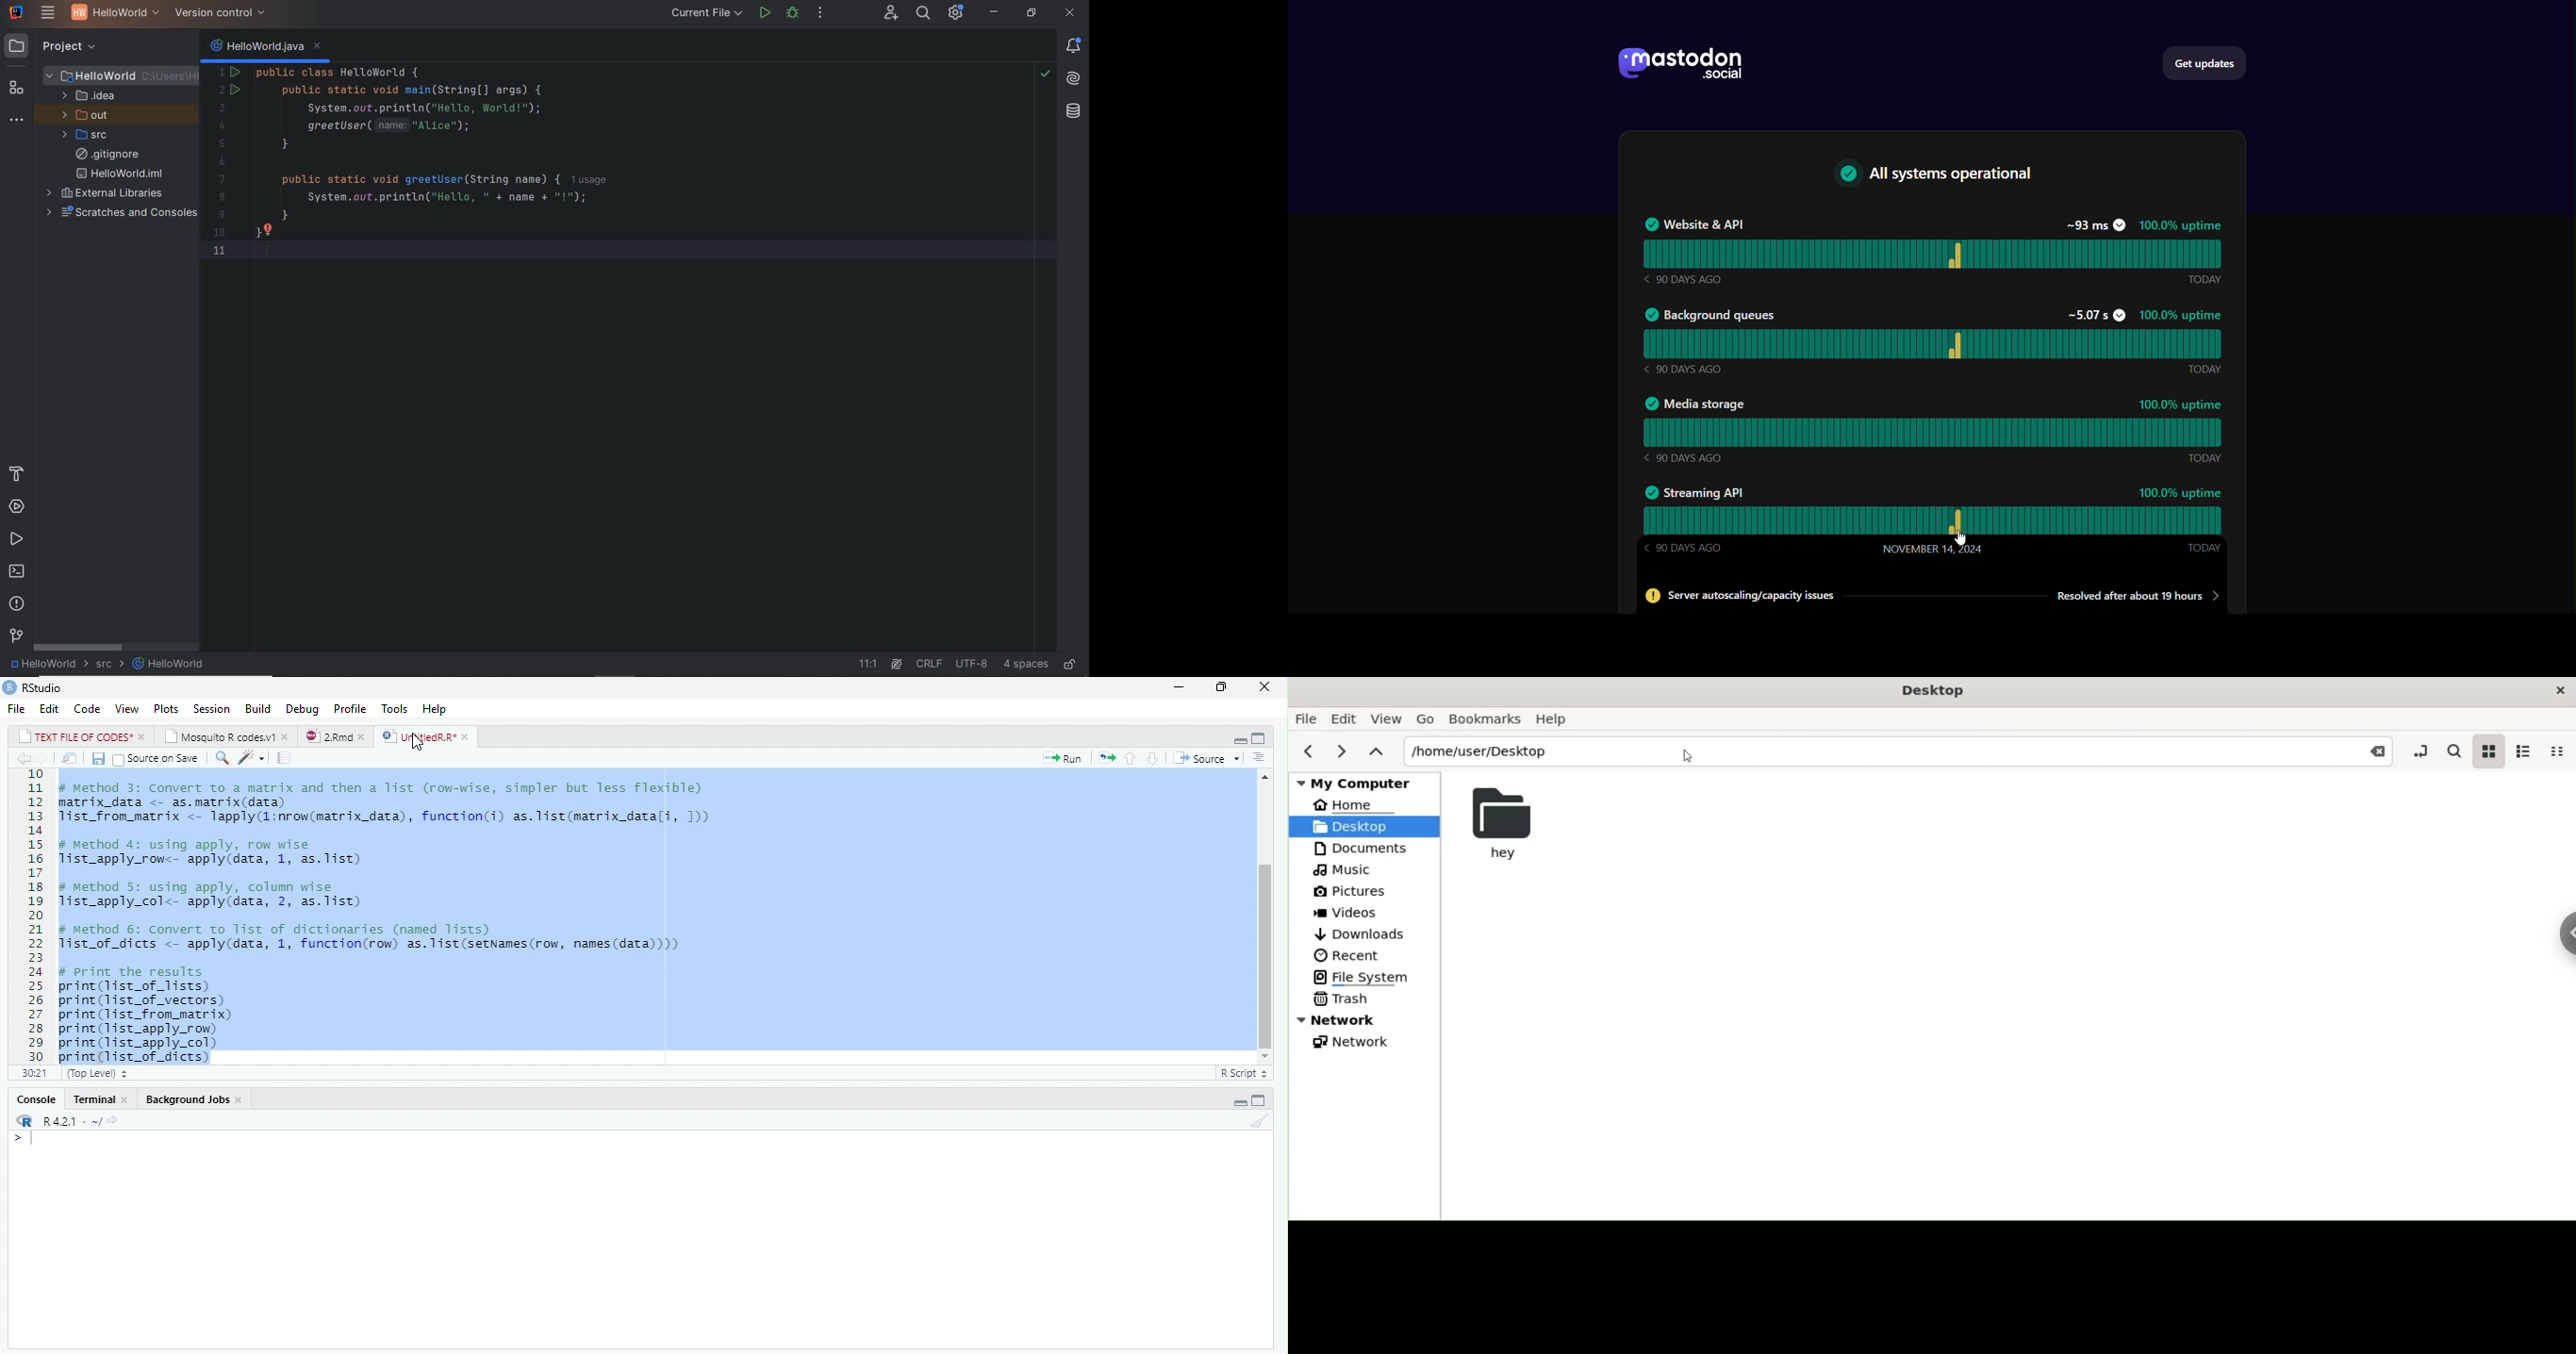 The image size is (2576, 1372). Describe the element at coordinates (1710, 314) in the screenshot. I see `Bg queue info` at that location.